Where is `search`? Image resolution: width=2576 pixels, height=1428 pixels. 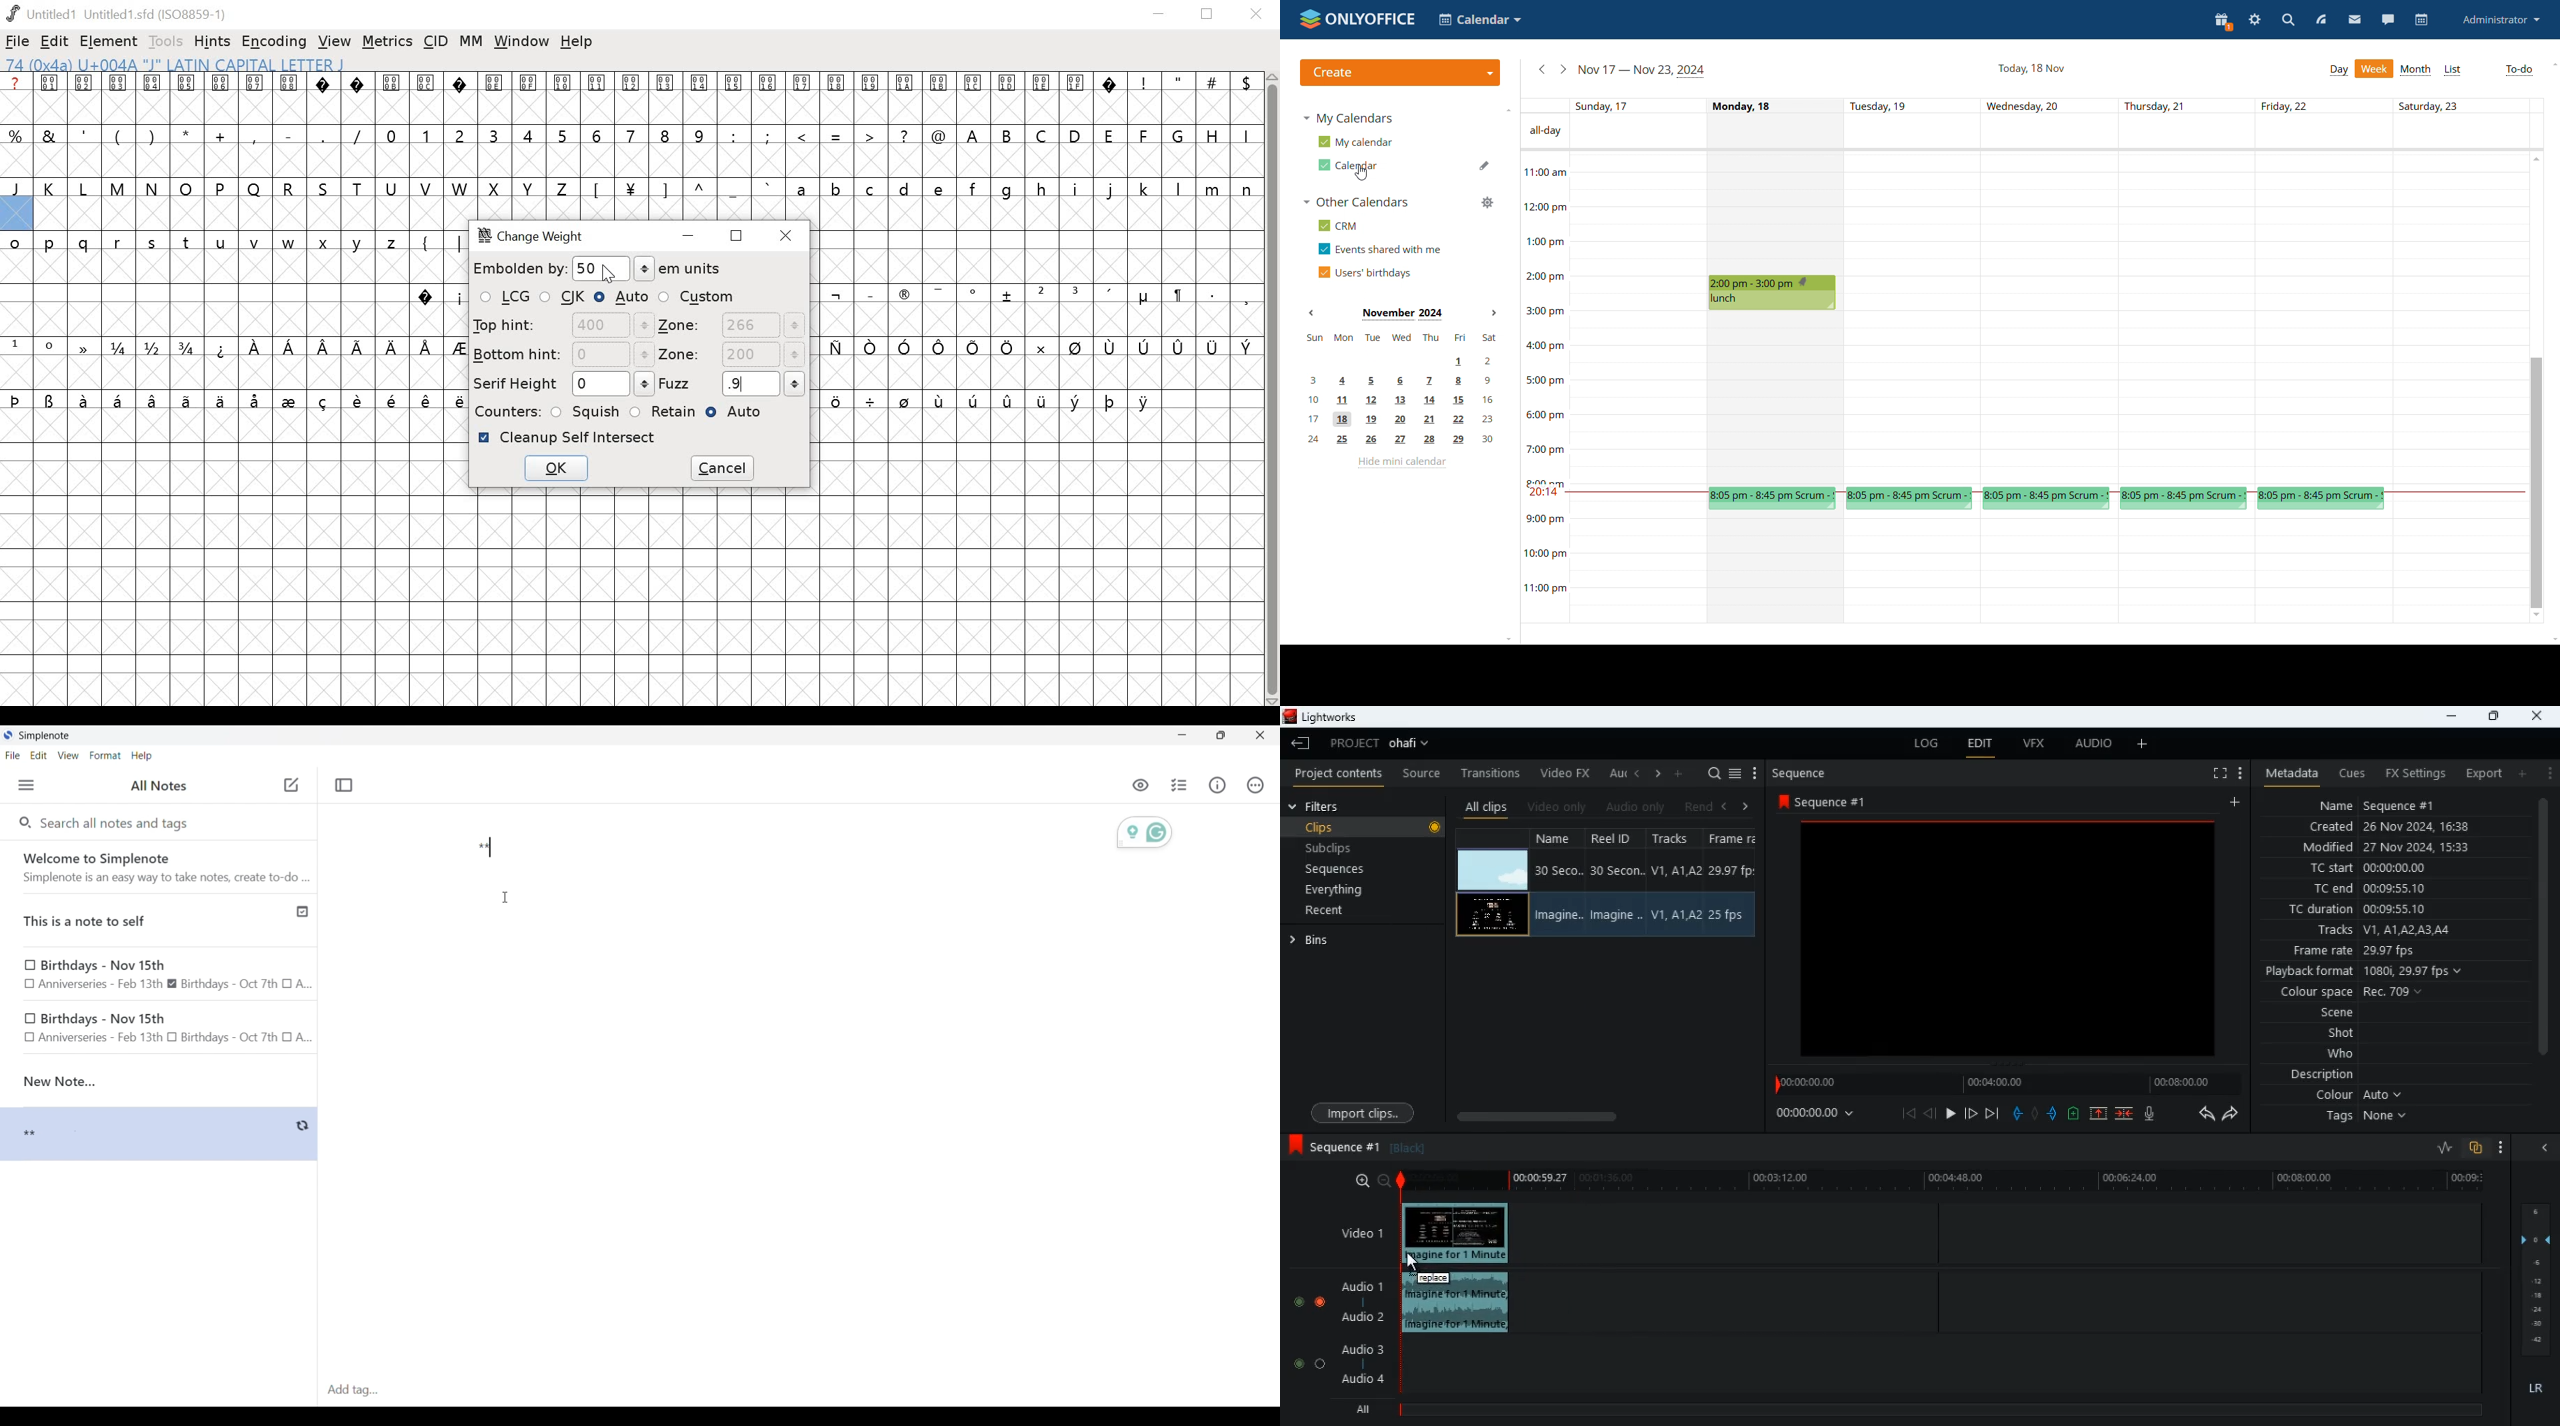
search is located at coordinates (1714, 773).